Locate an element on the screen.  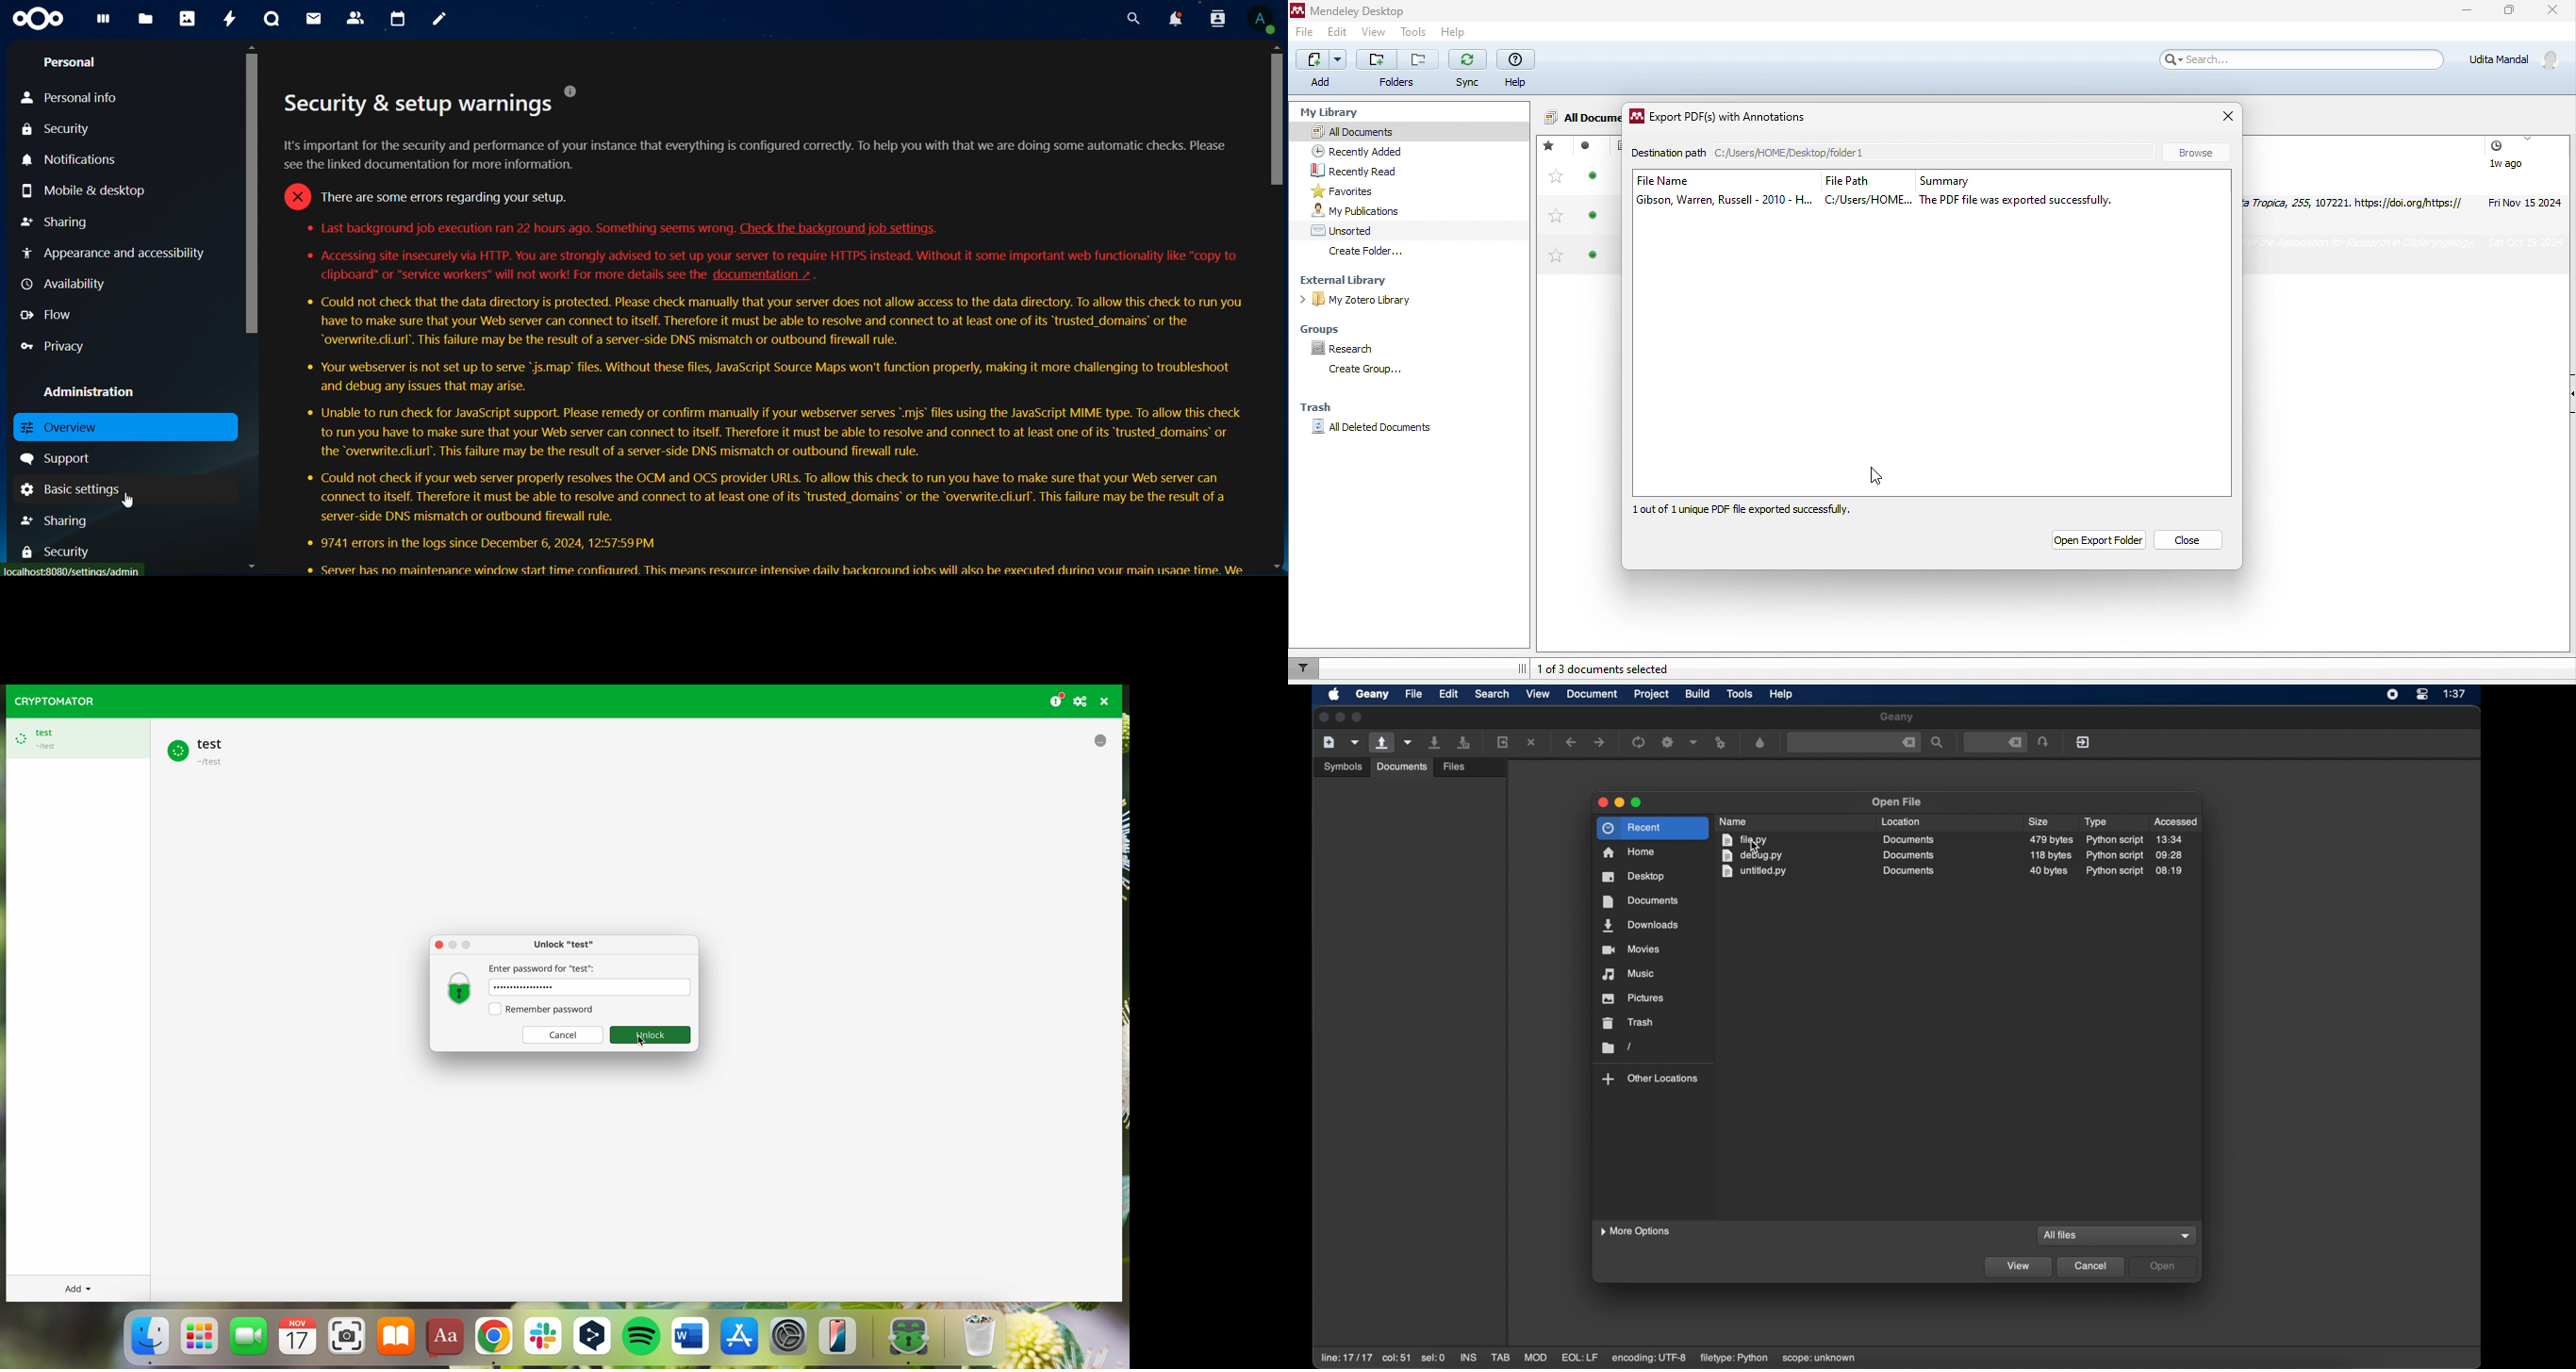
activity is located at coordinates (232, 19).